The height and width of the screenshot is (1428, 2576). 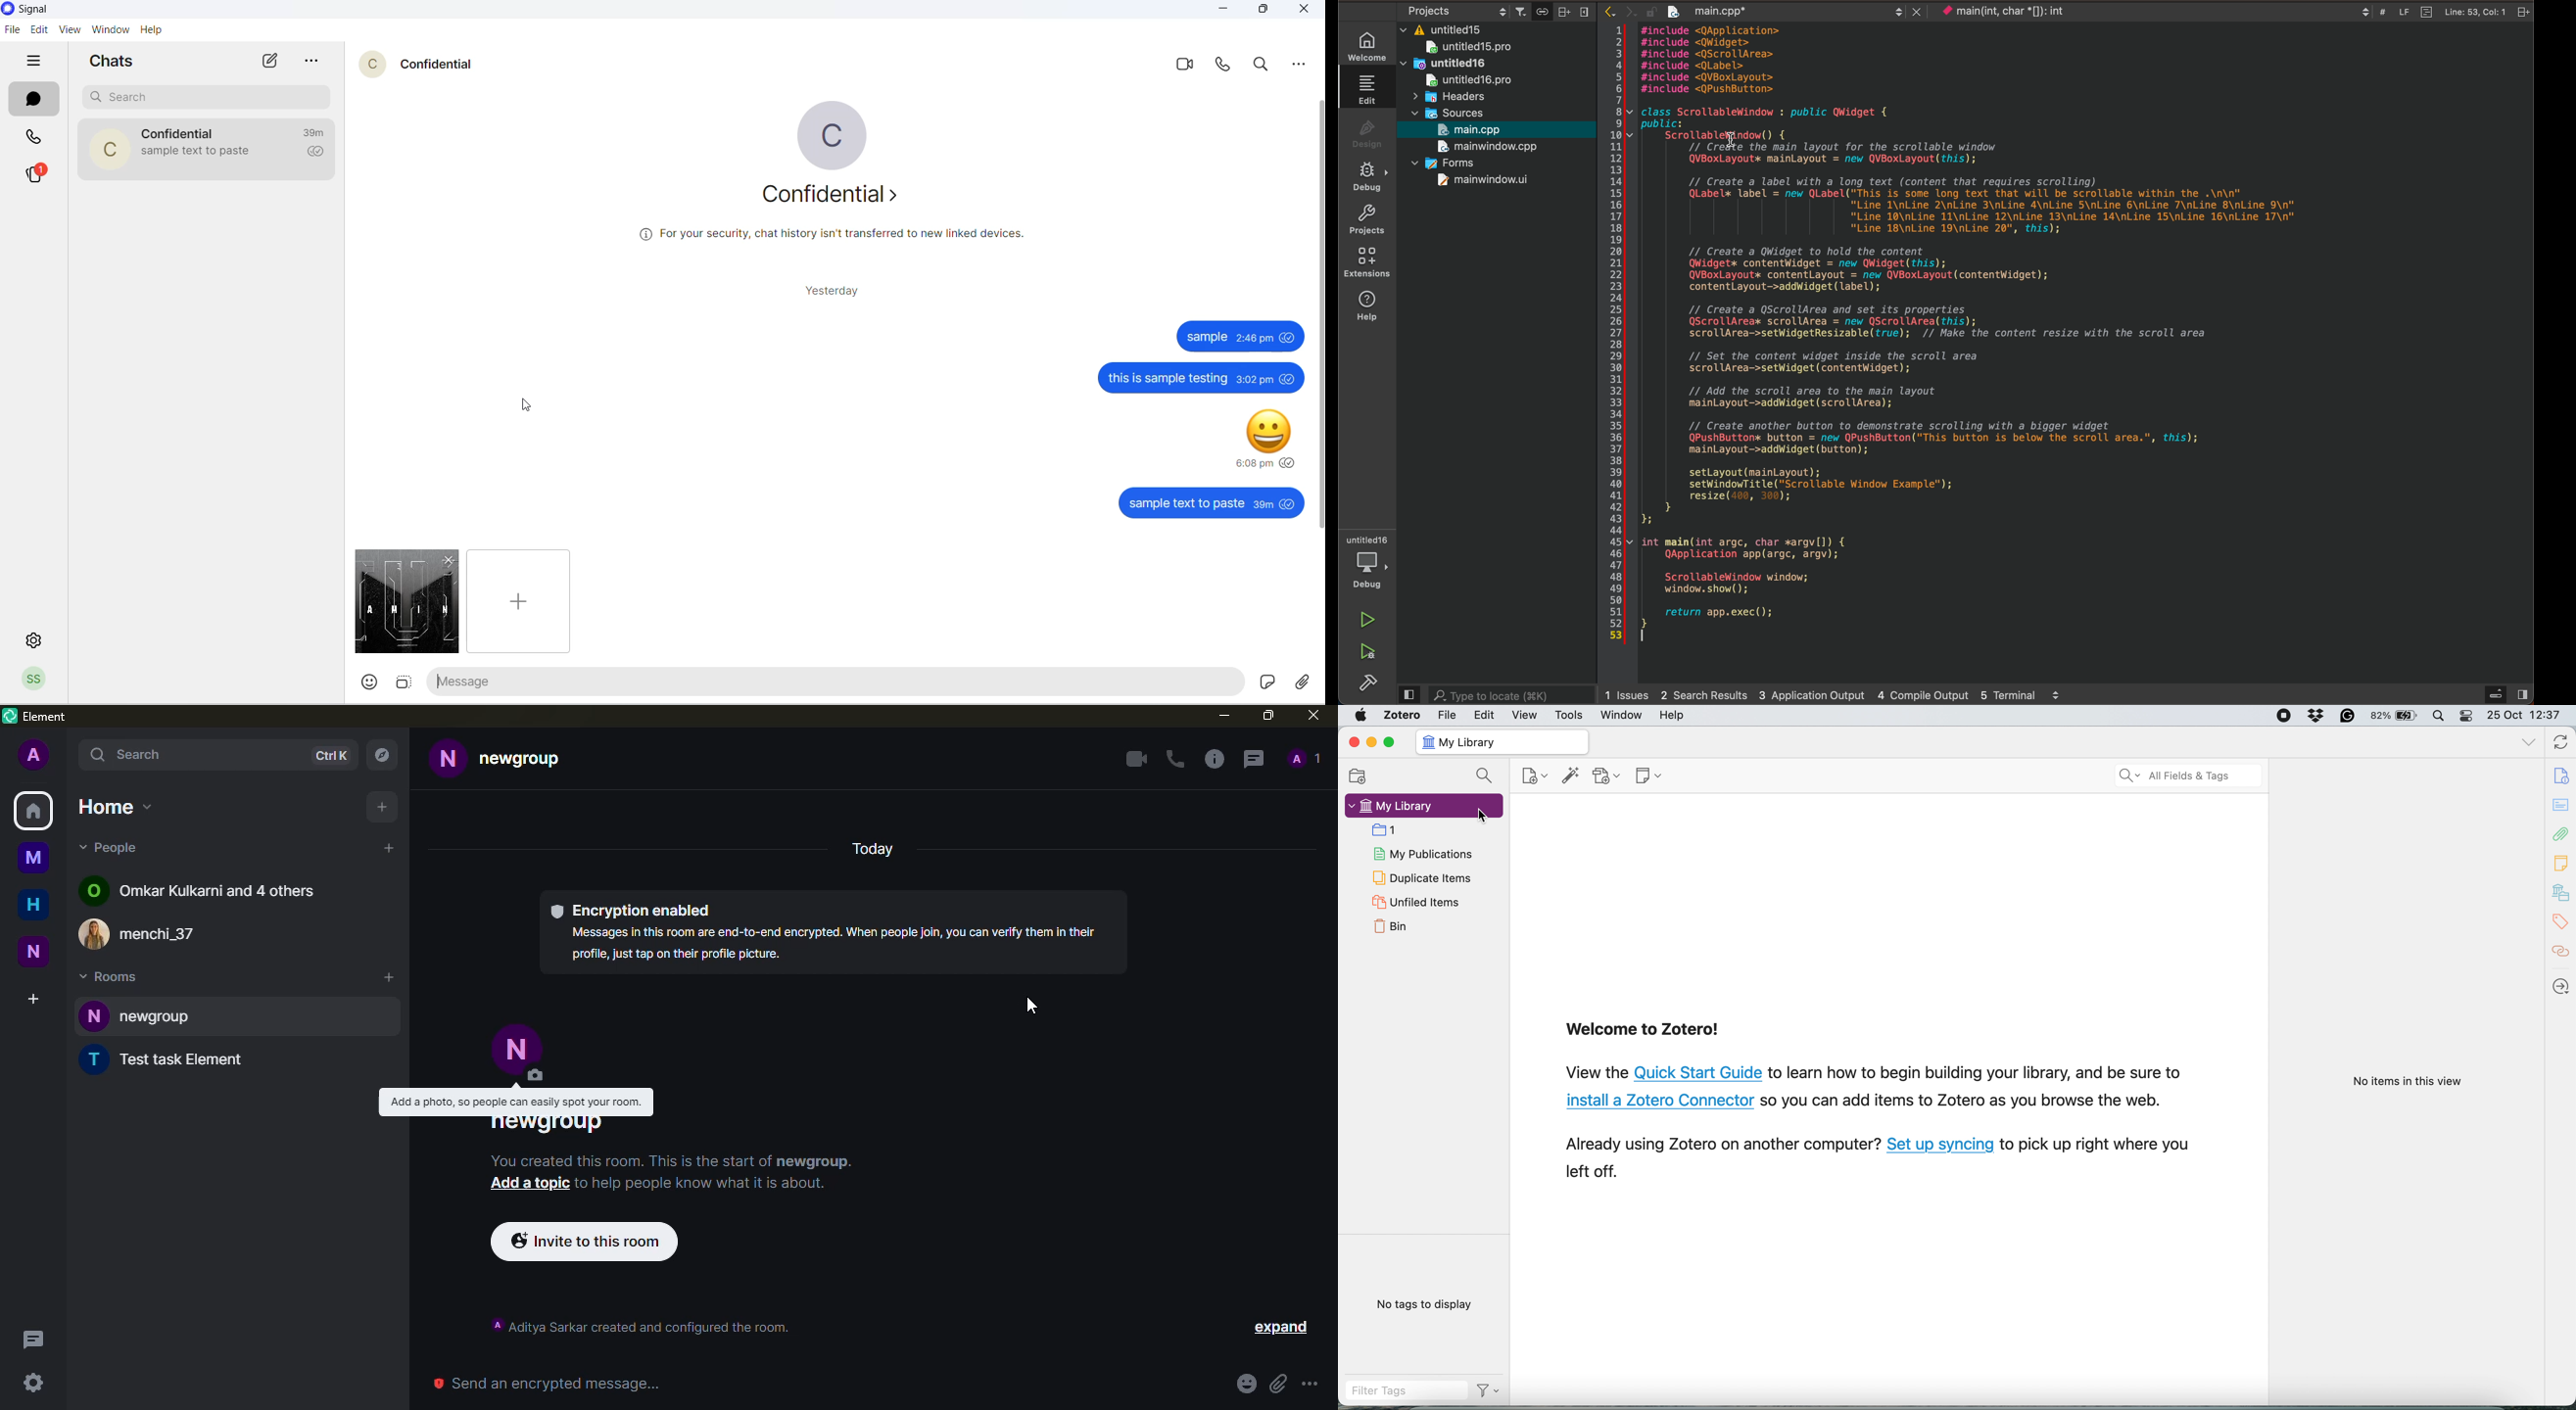 What do you see at coordinates (873, 849) in the screenshot?
I see `today` at bounding box center [873, 849].